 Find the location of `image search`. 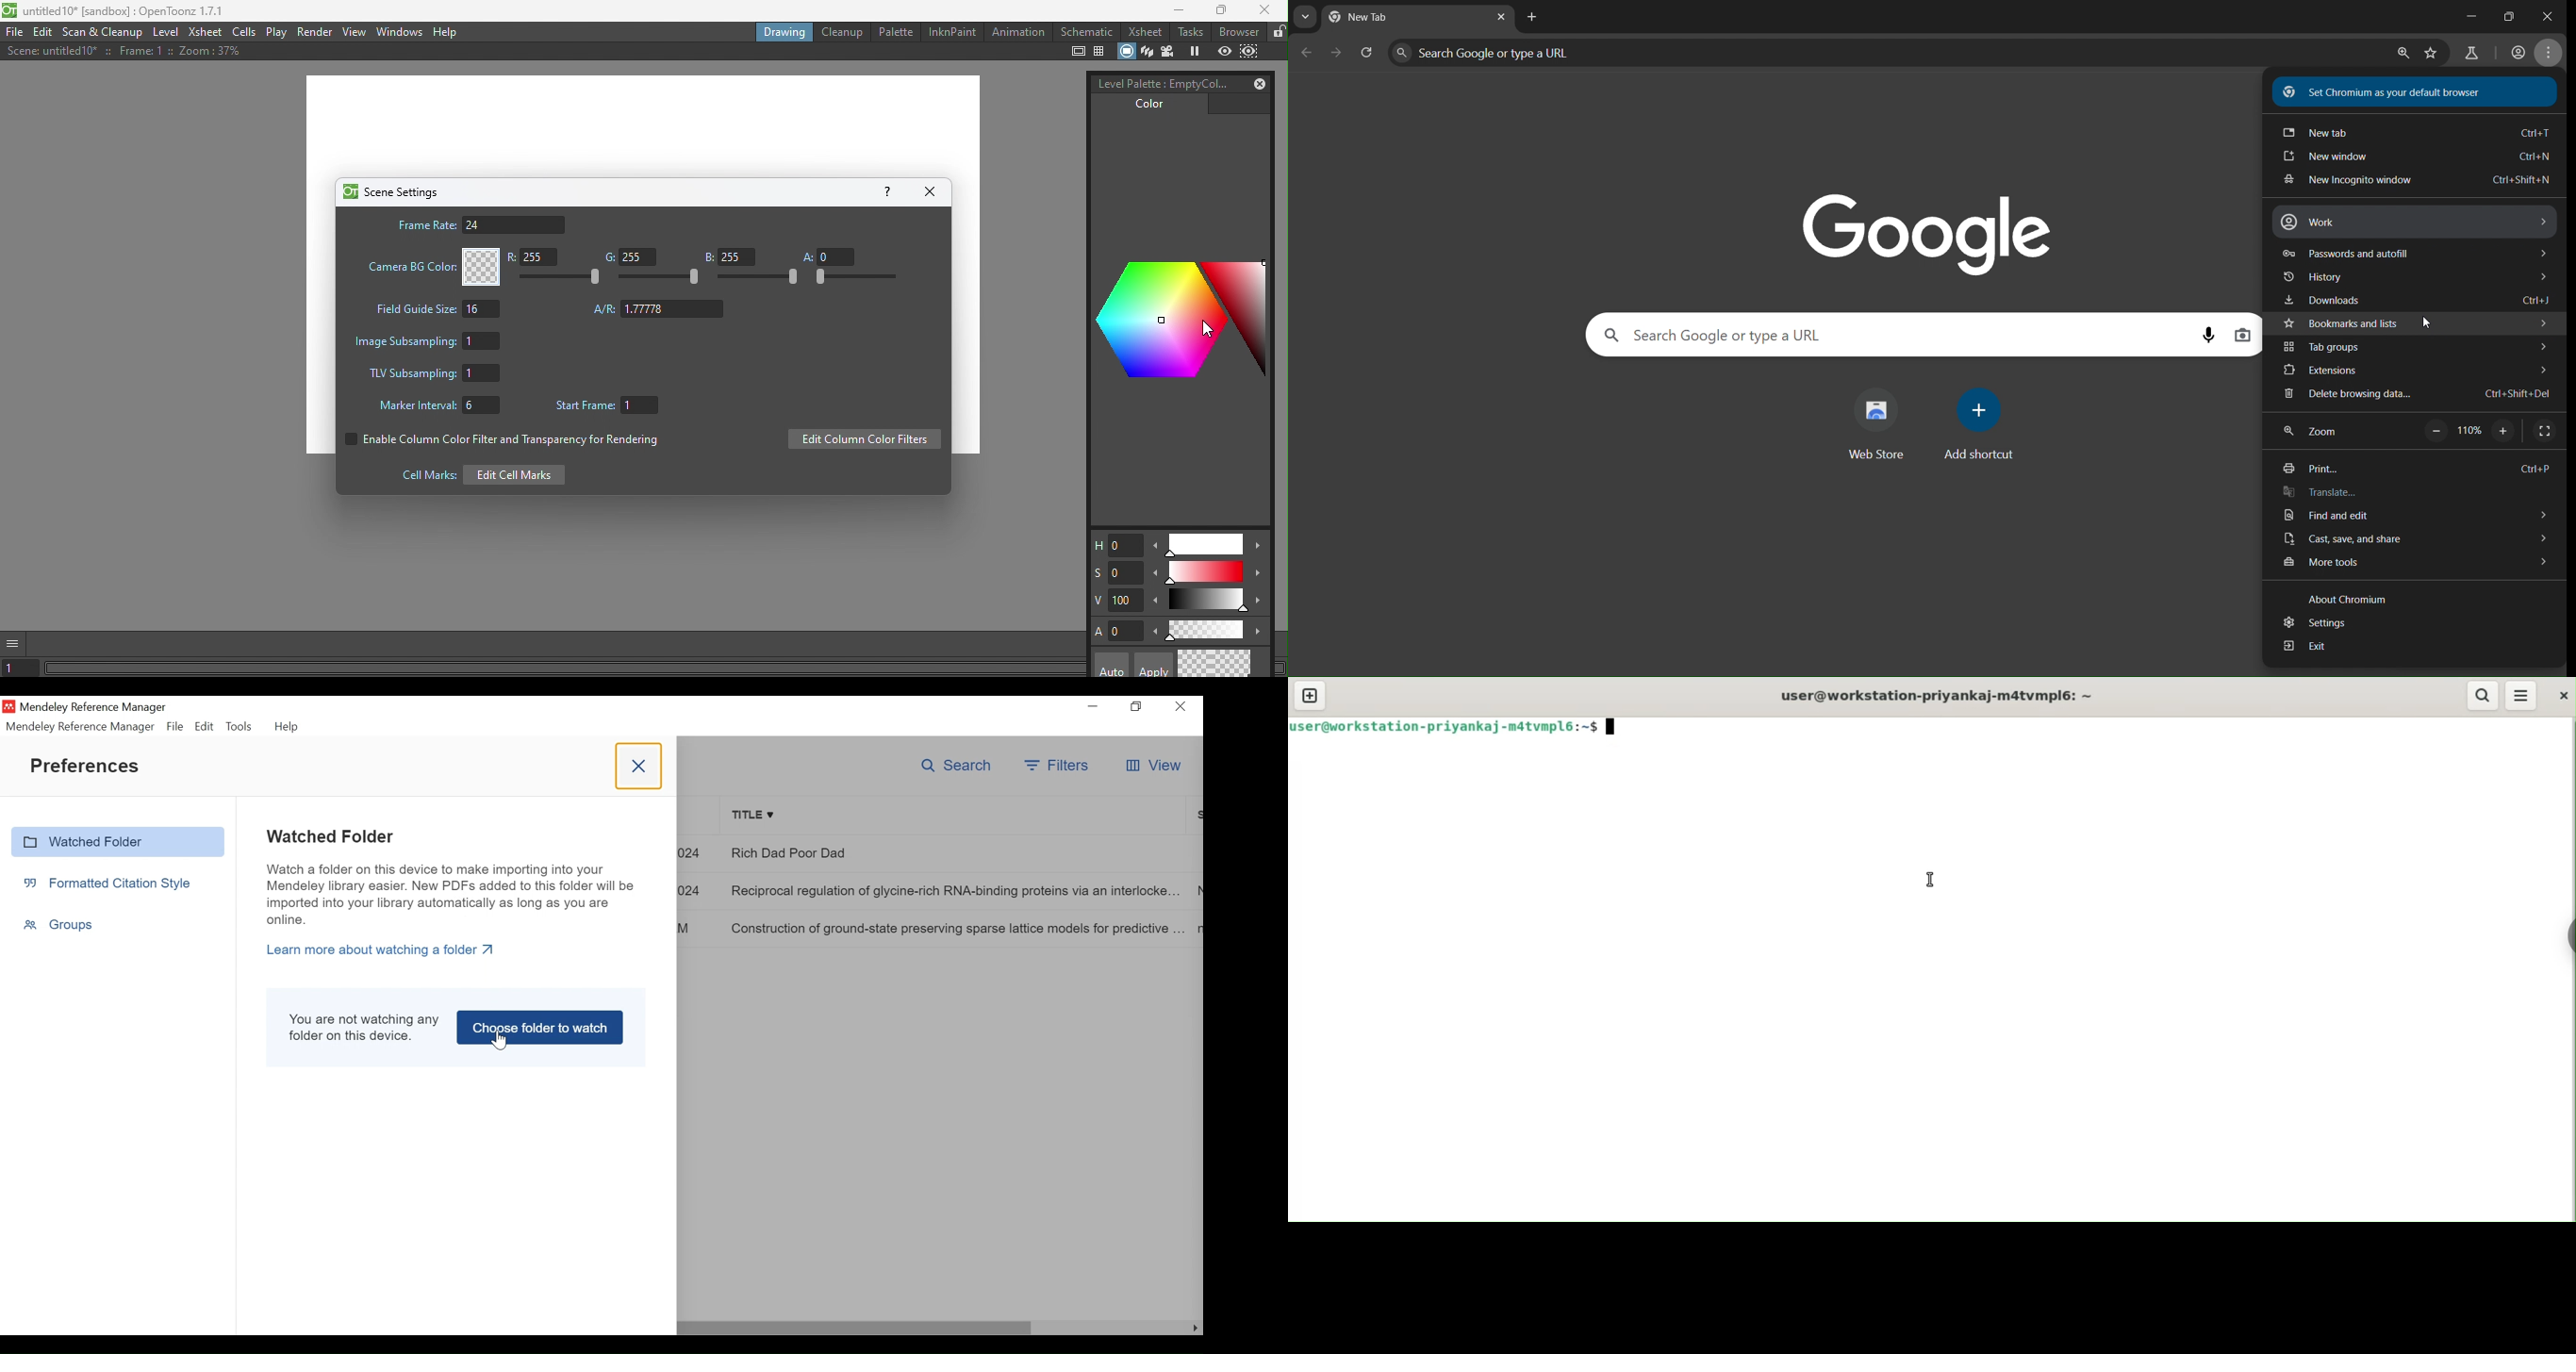

image search is located at coordinates (2246, 335).